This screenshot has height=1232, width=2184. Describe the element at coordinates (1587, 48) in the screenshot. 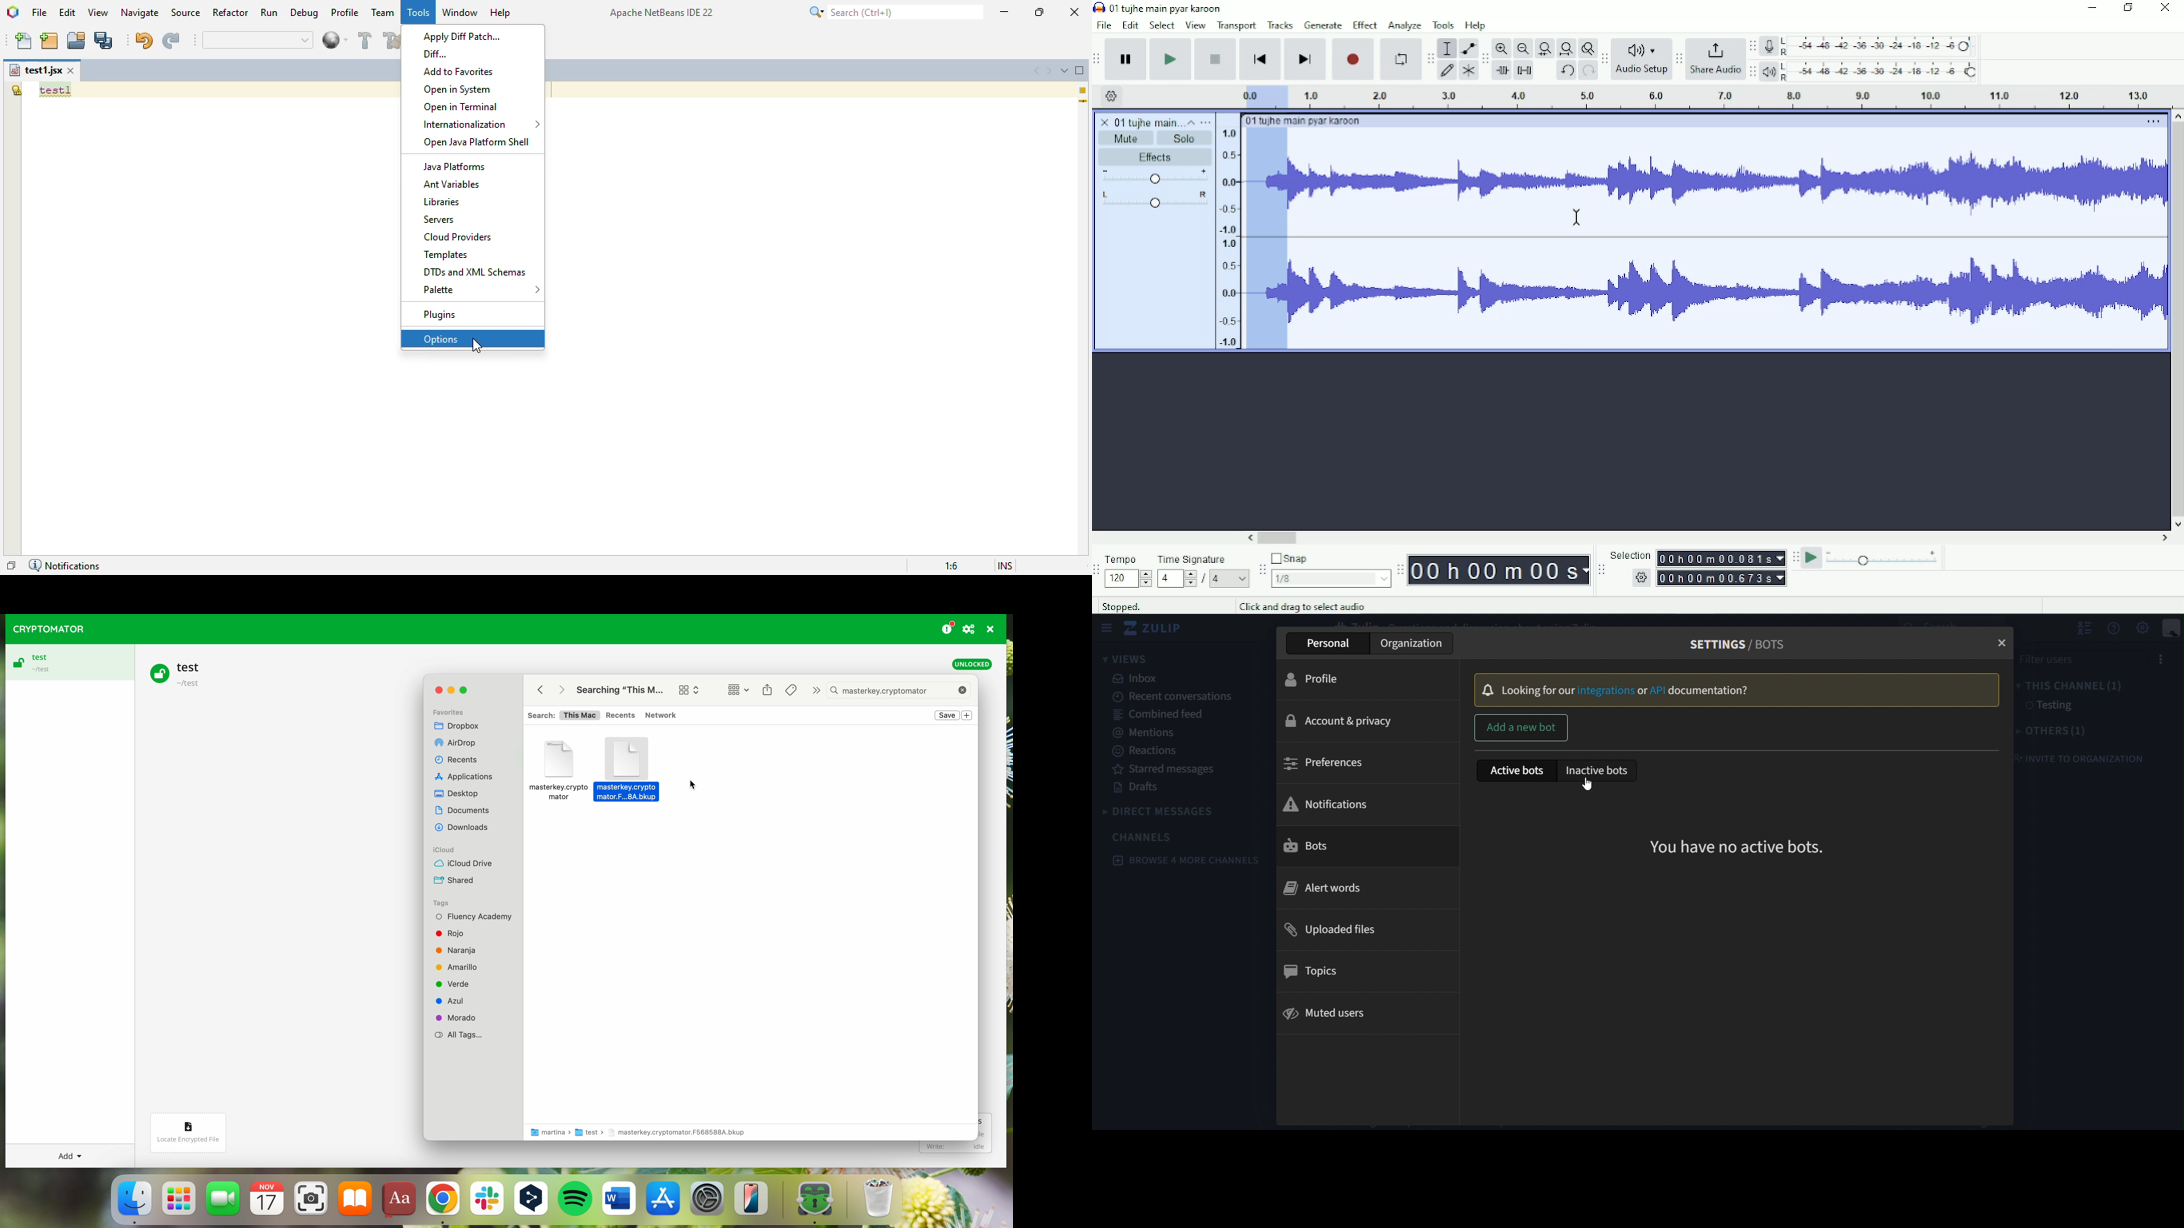

I see `Zoom toggle` at that location.